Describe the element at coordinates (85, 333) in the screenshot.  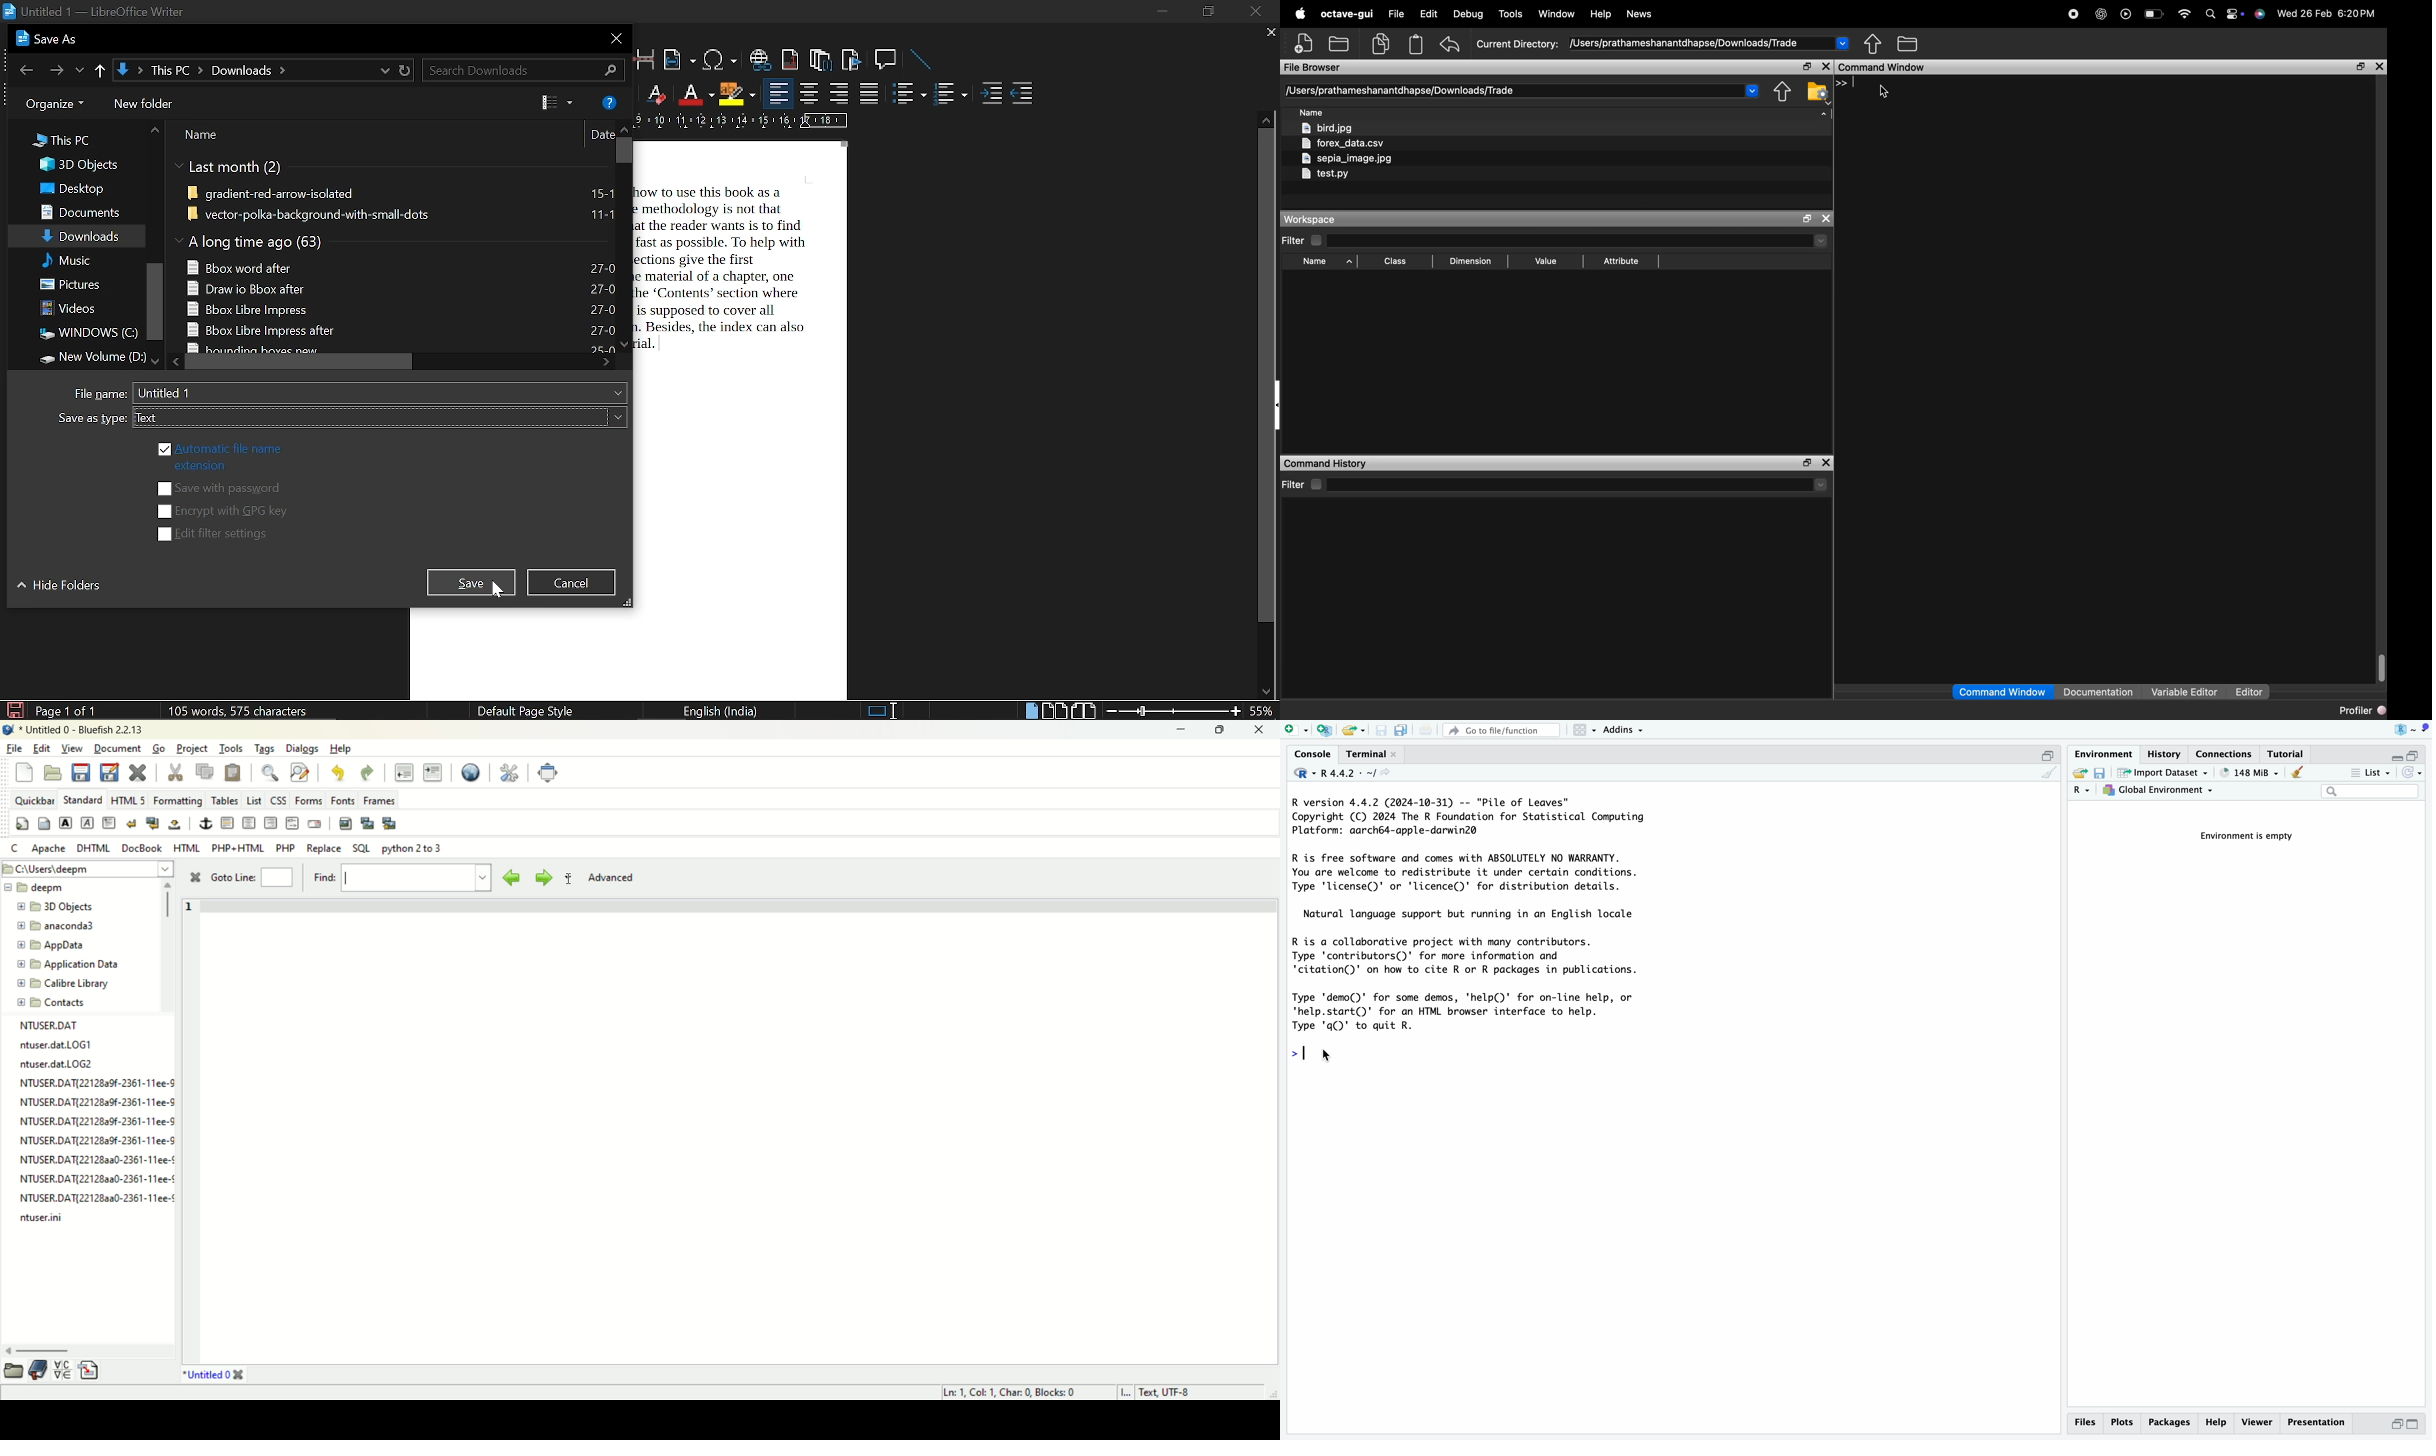
I see `WINDOWS (C)` at that location.